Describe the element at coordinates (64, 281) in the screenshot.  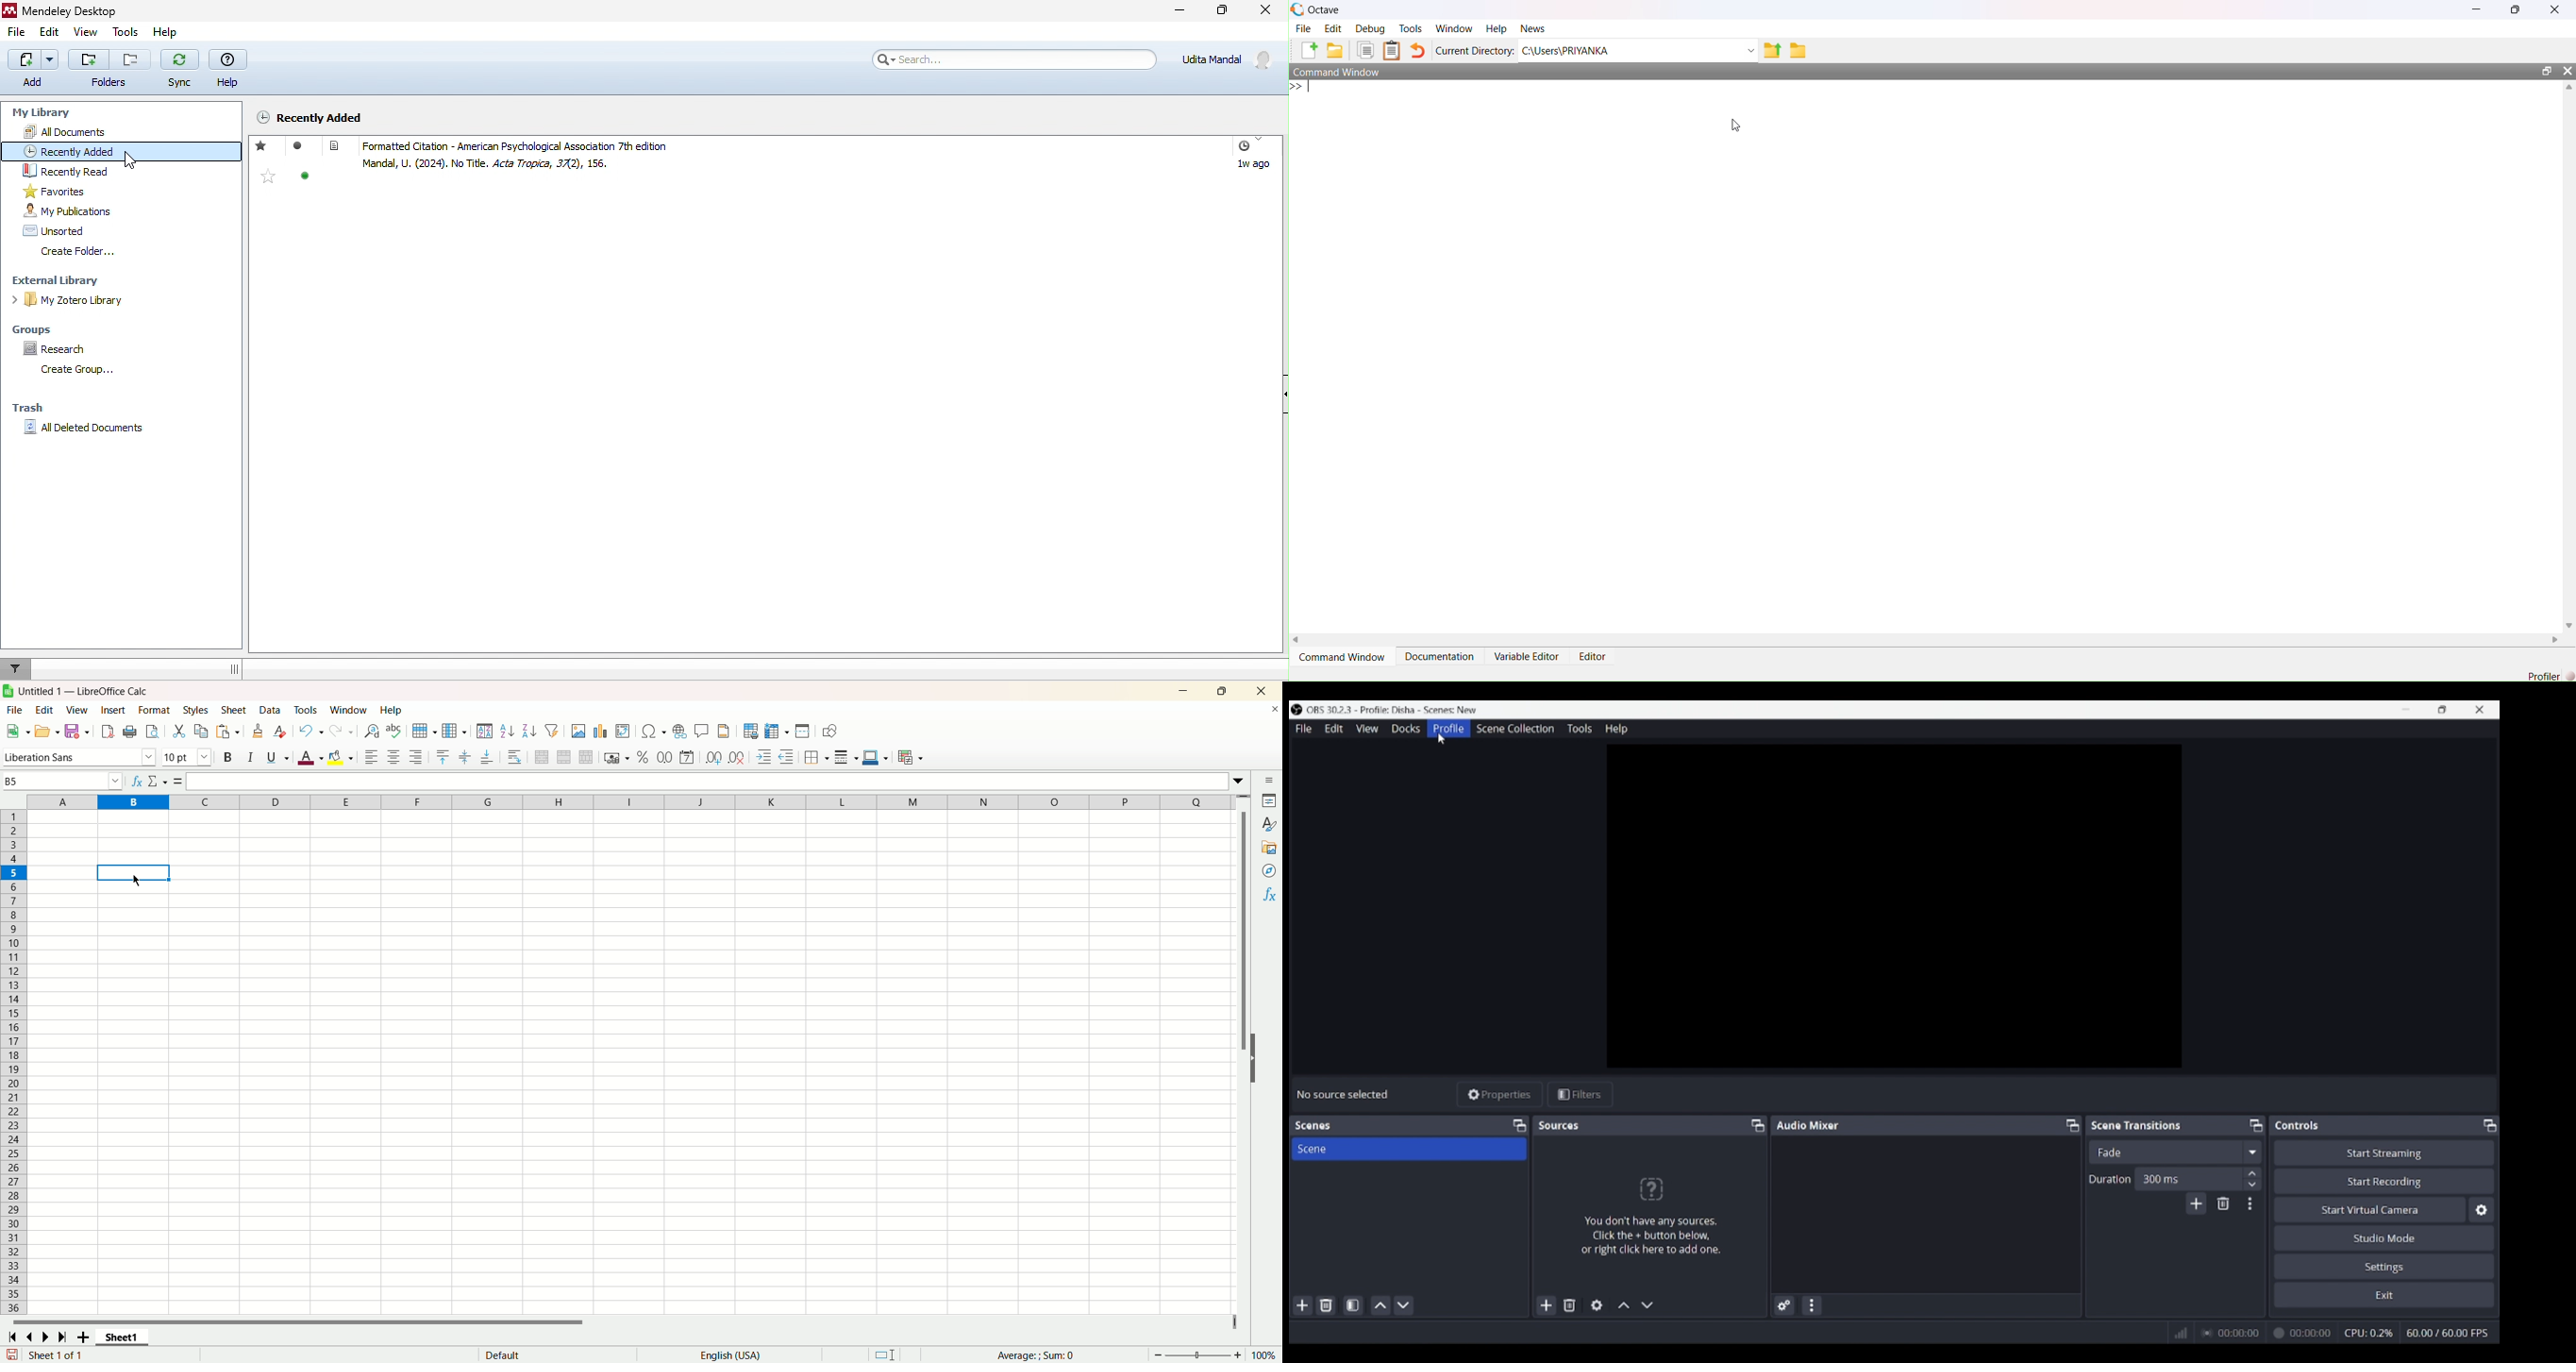
I see `external library` at that location.